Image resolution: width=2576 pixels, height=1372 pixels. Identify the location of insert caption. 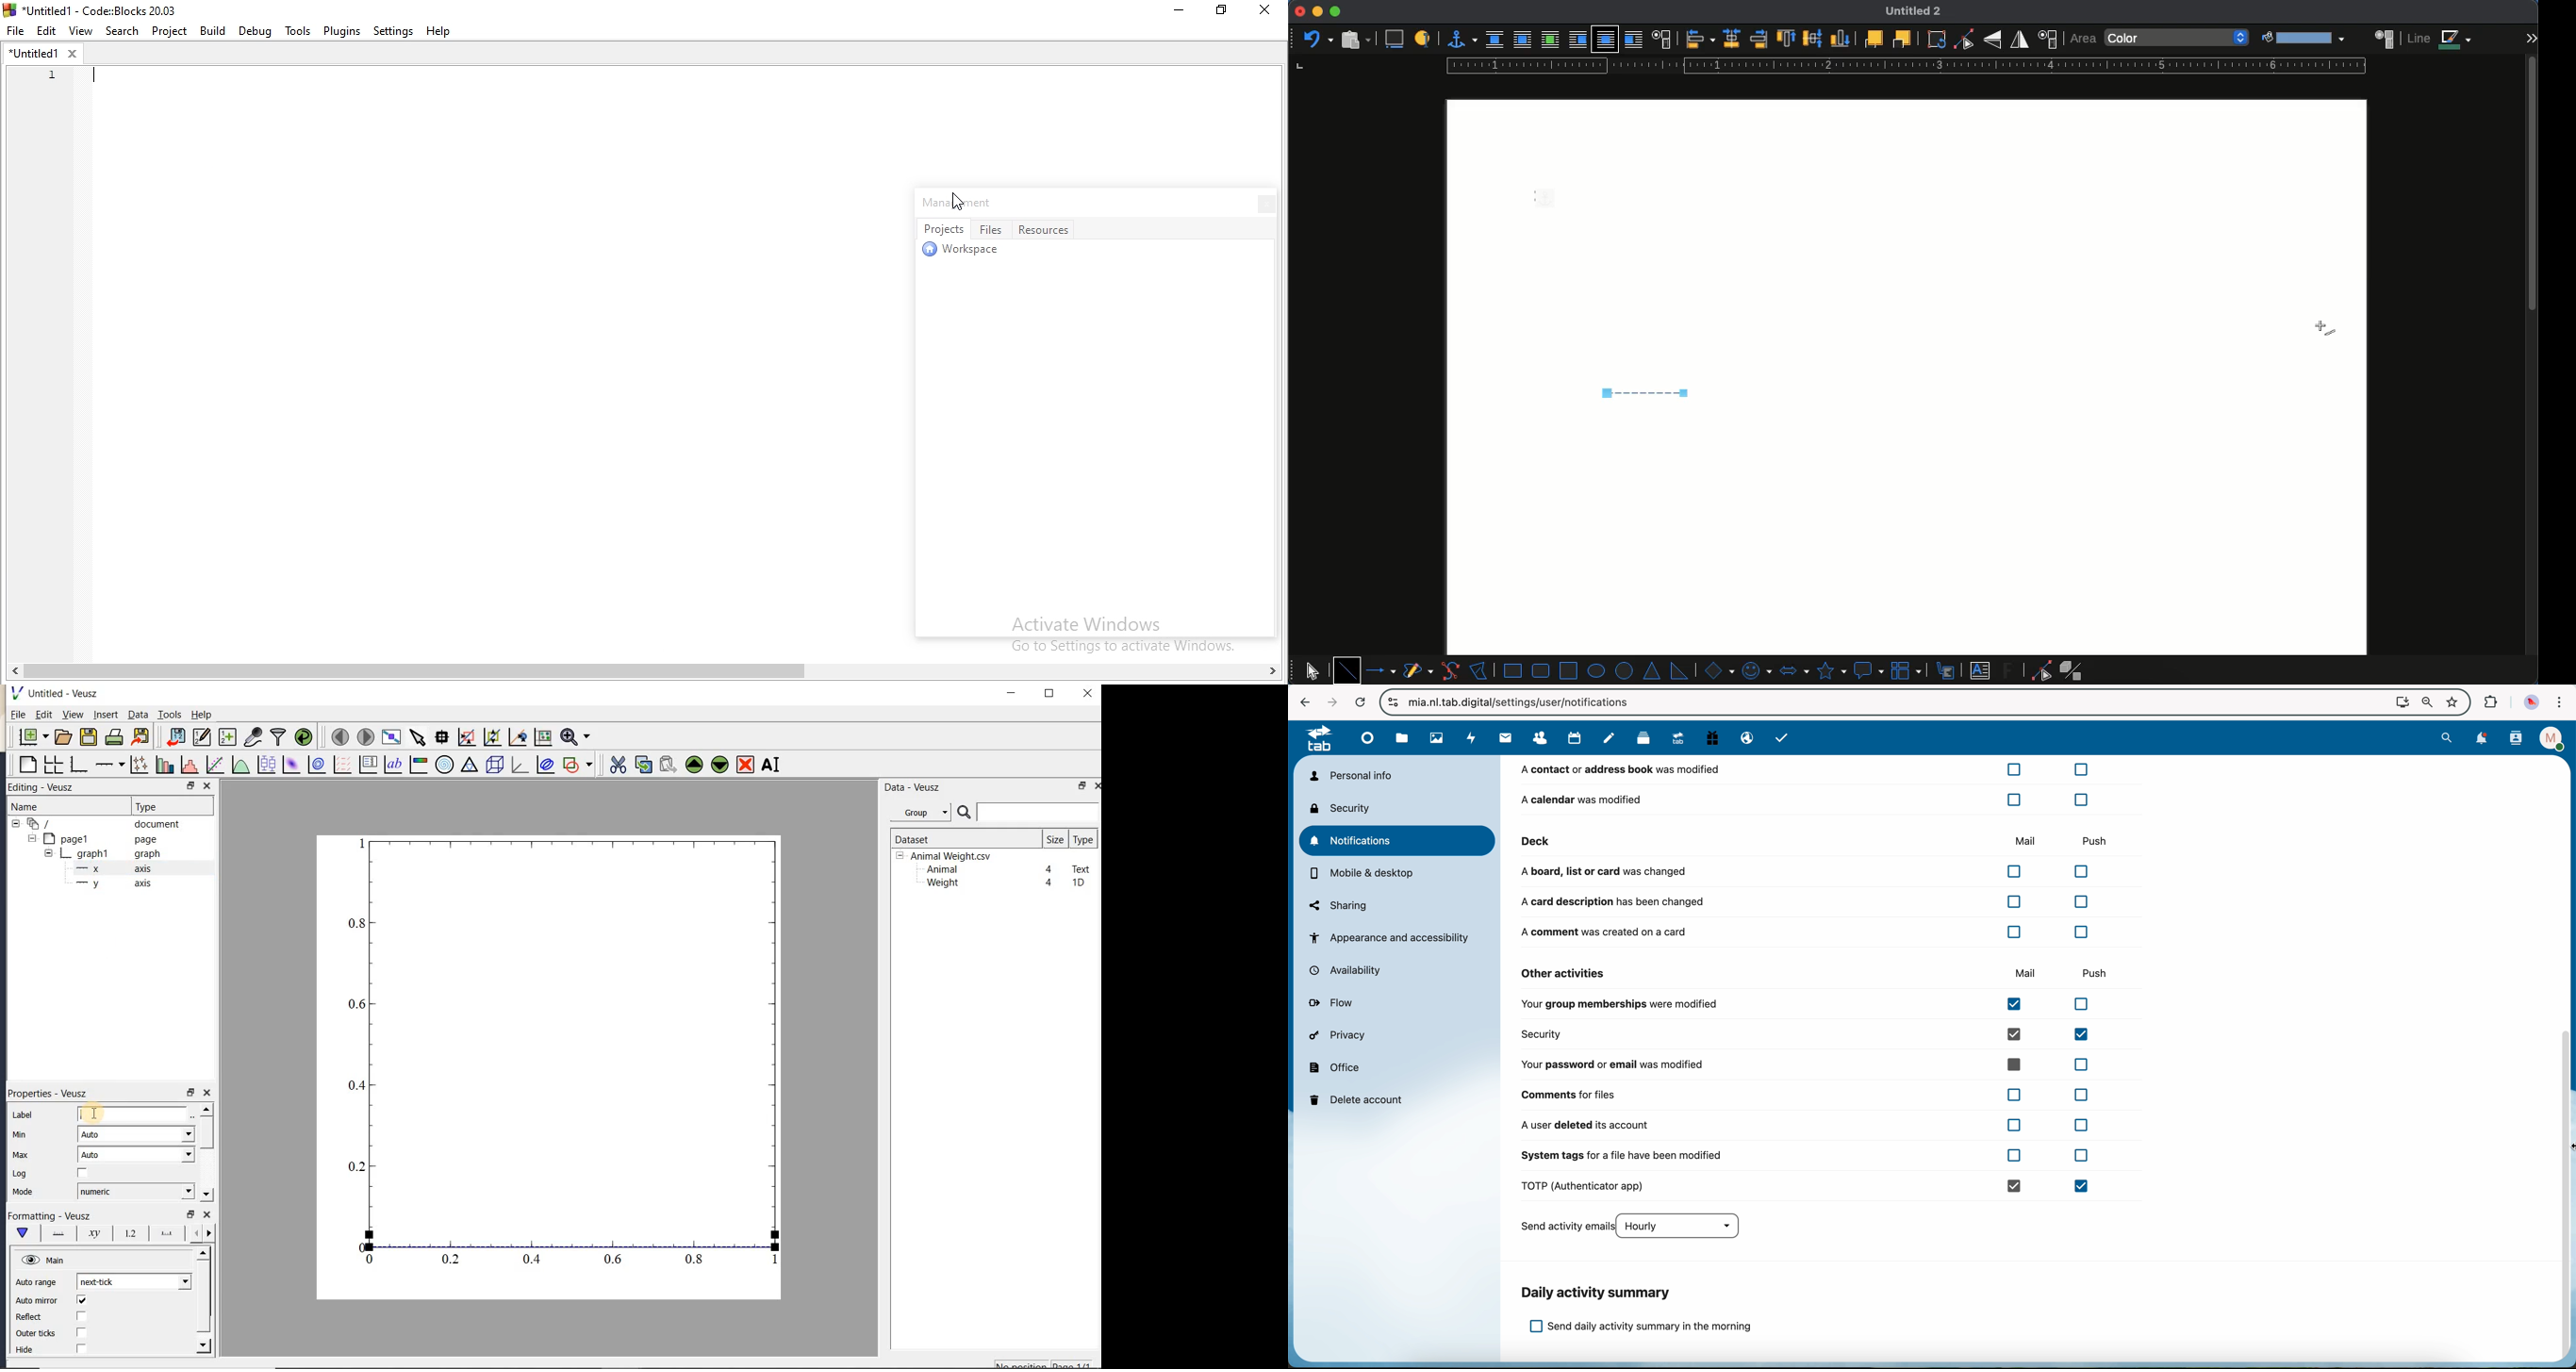
(1393, 40).